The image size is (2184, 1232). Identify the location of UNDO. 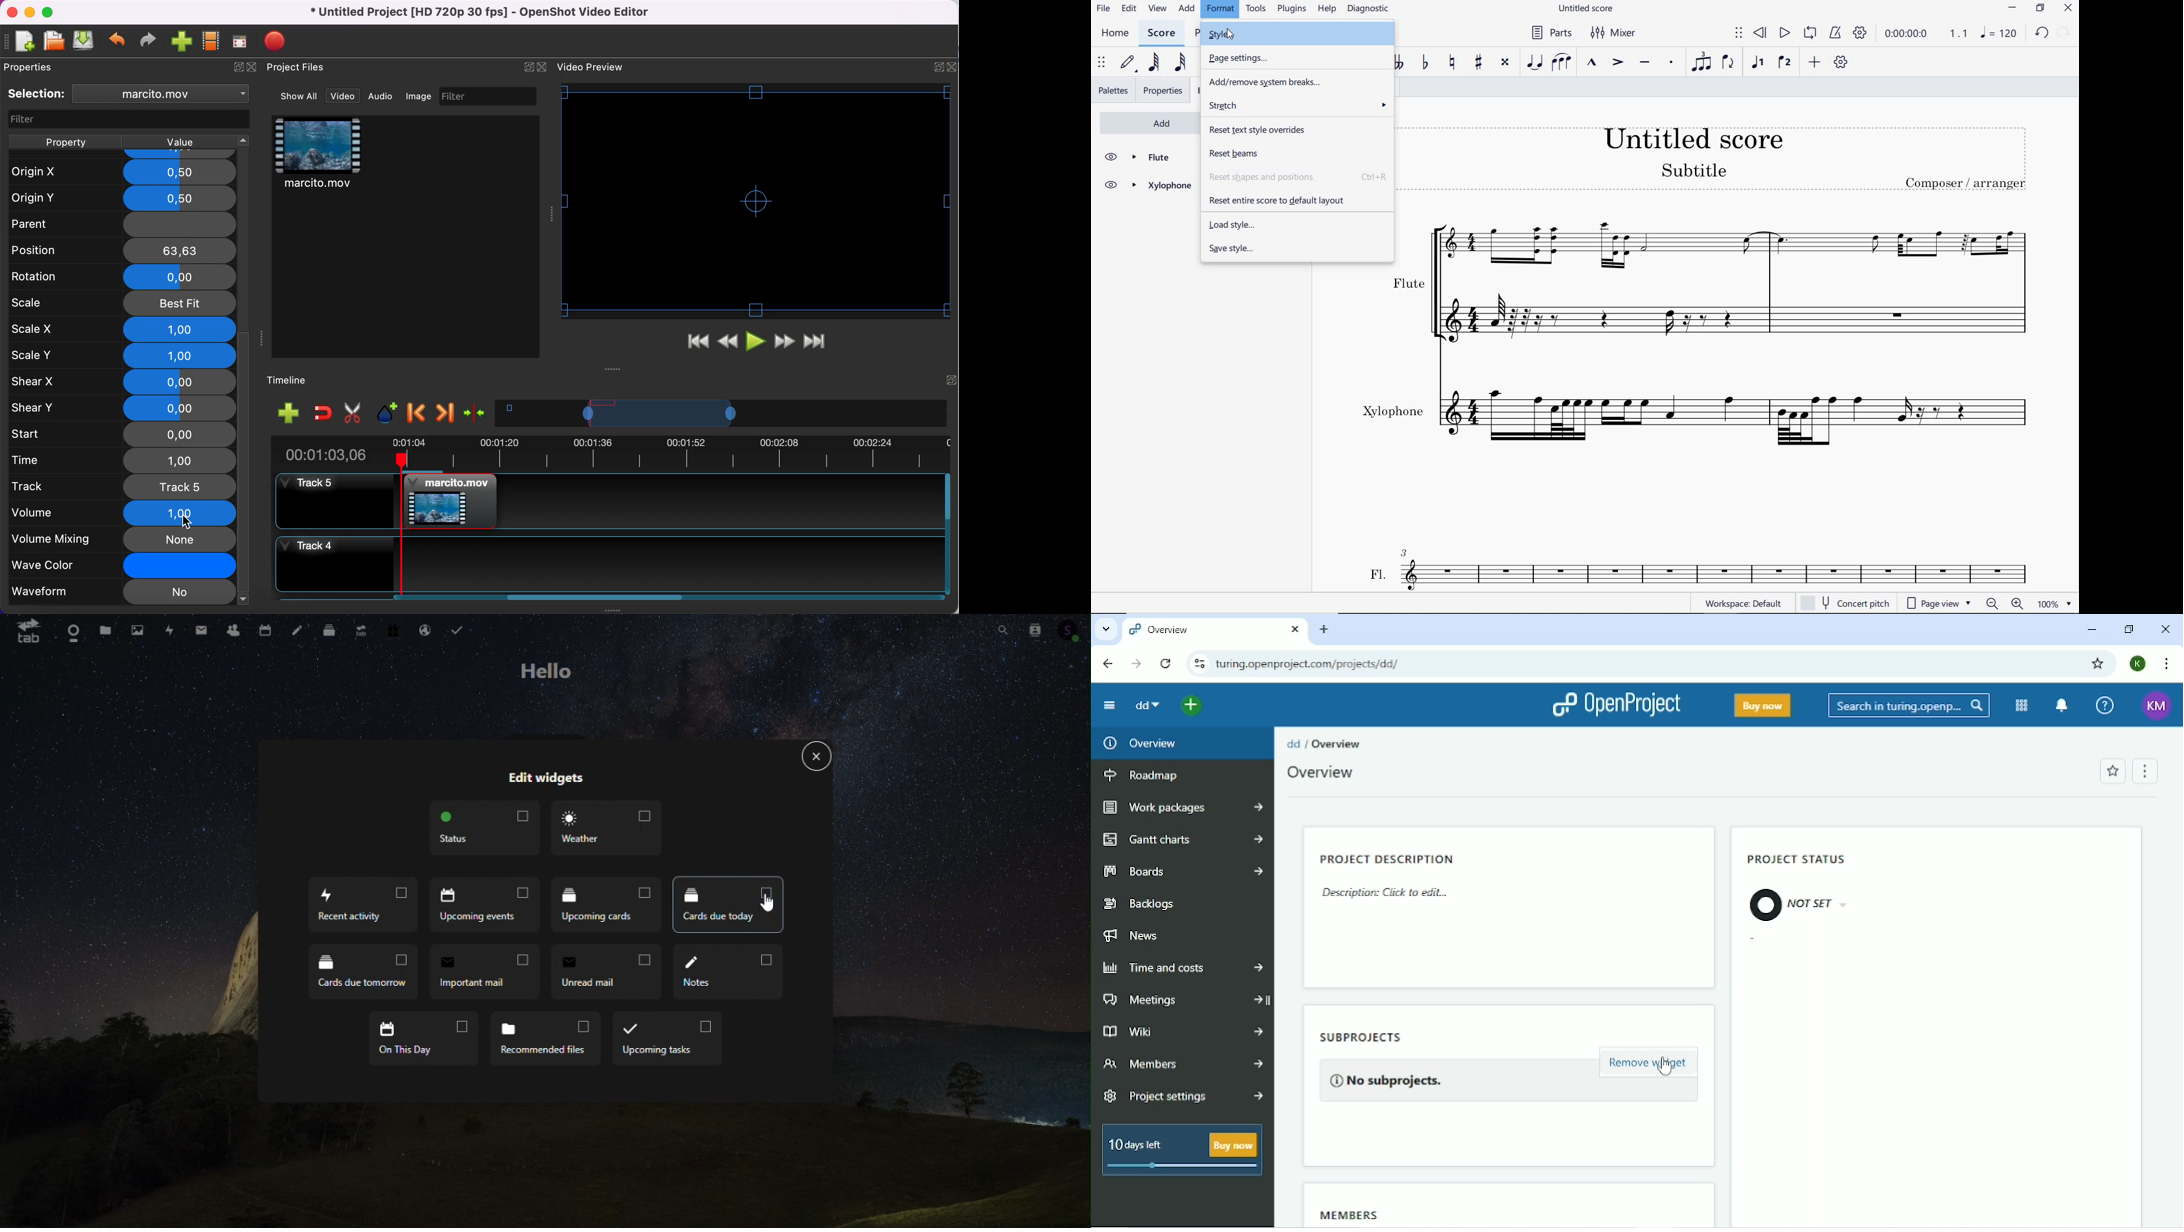
(2041, 34).